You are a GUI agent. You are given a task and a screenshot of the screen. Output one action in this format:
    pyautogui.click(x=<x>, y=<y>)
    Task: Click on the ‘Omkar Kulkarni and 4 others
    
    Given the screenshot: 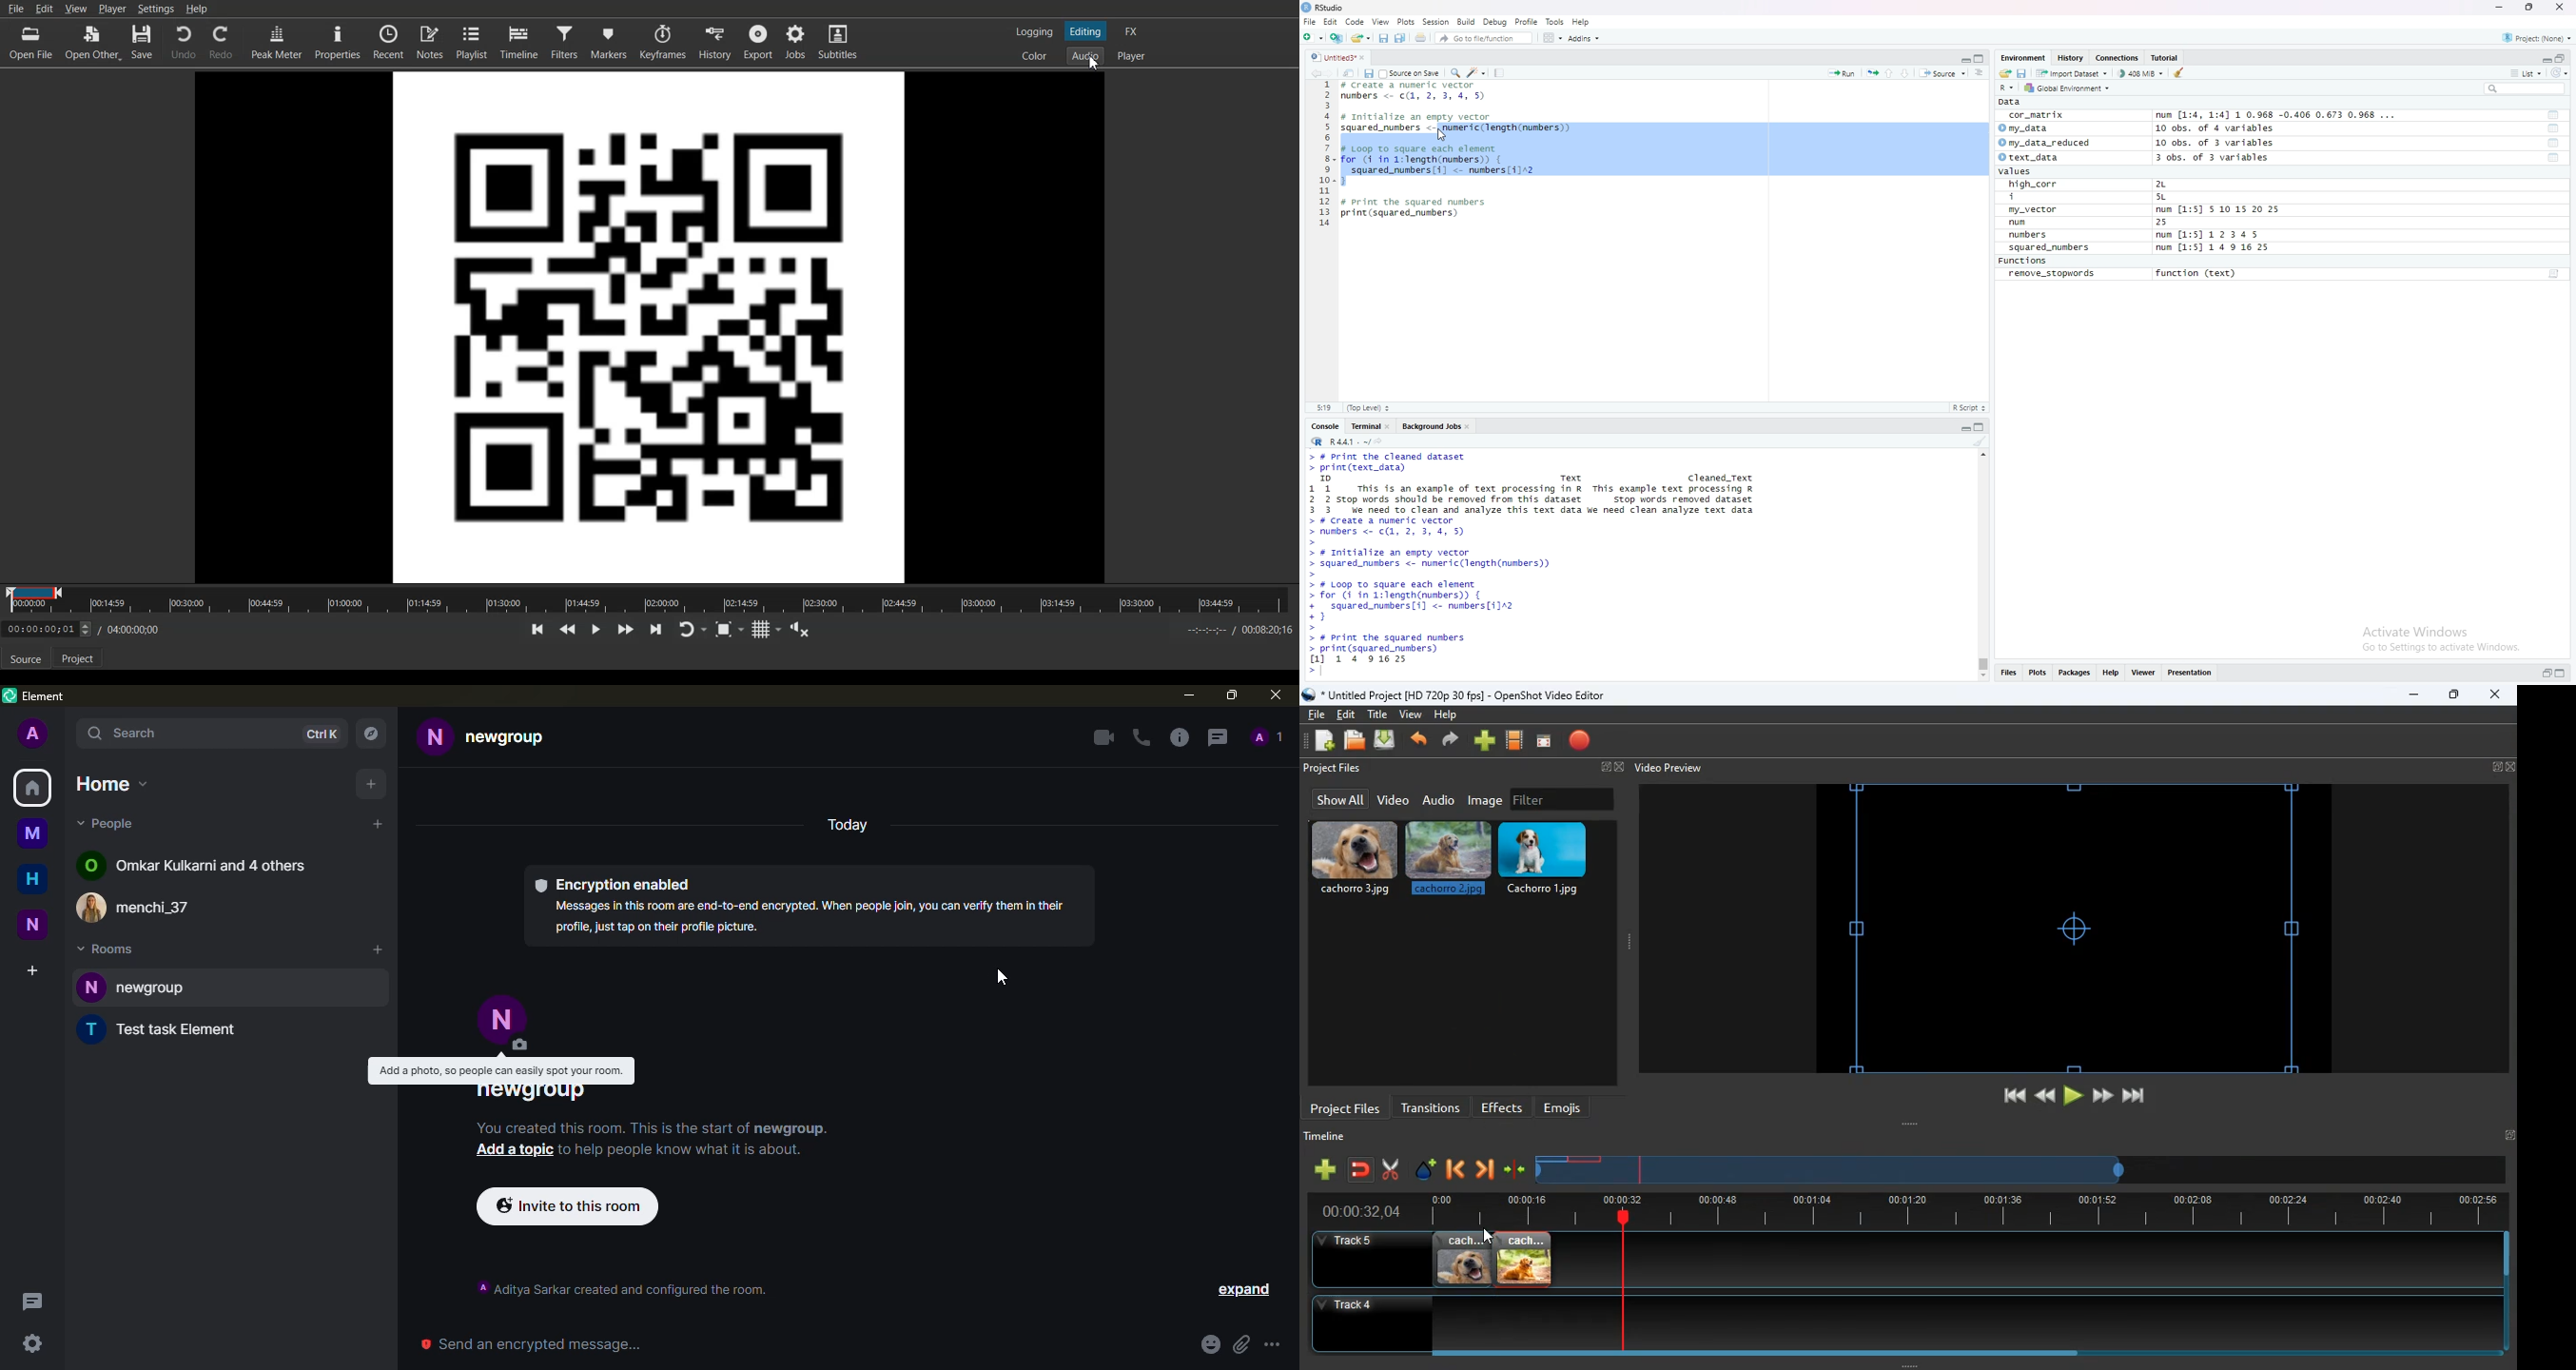 What is the action you would take?
    pyautogui.click(x=211, y=865)
    